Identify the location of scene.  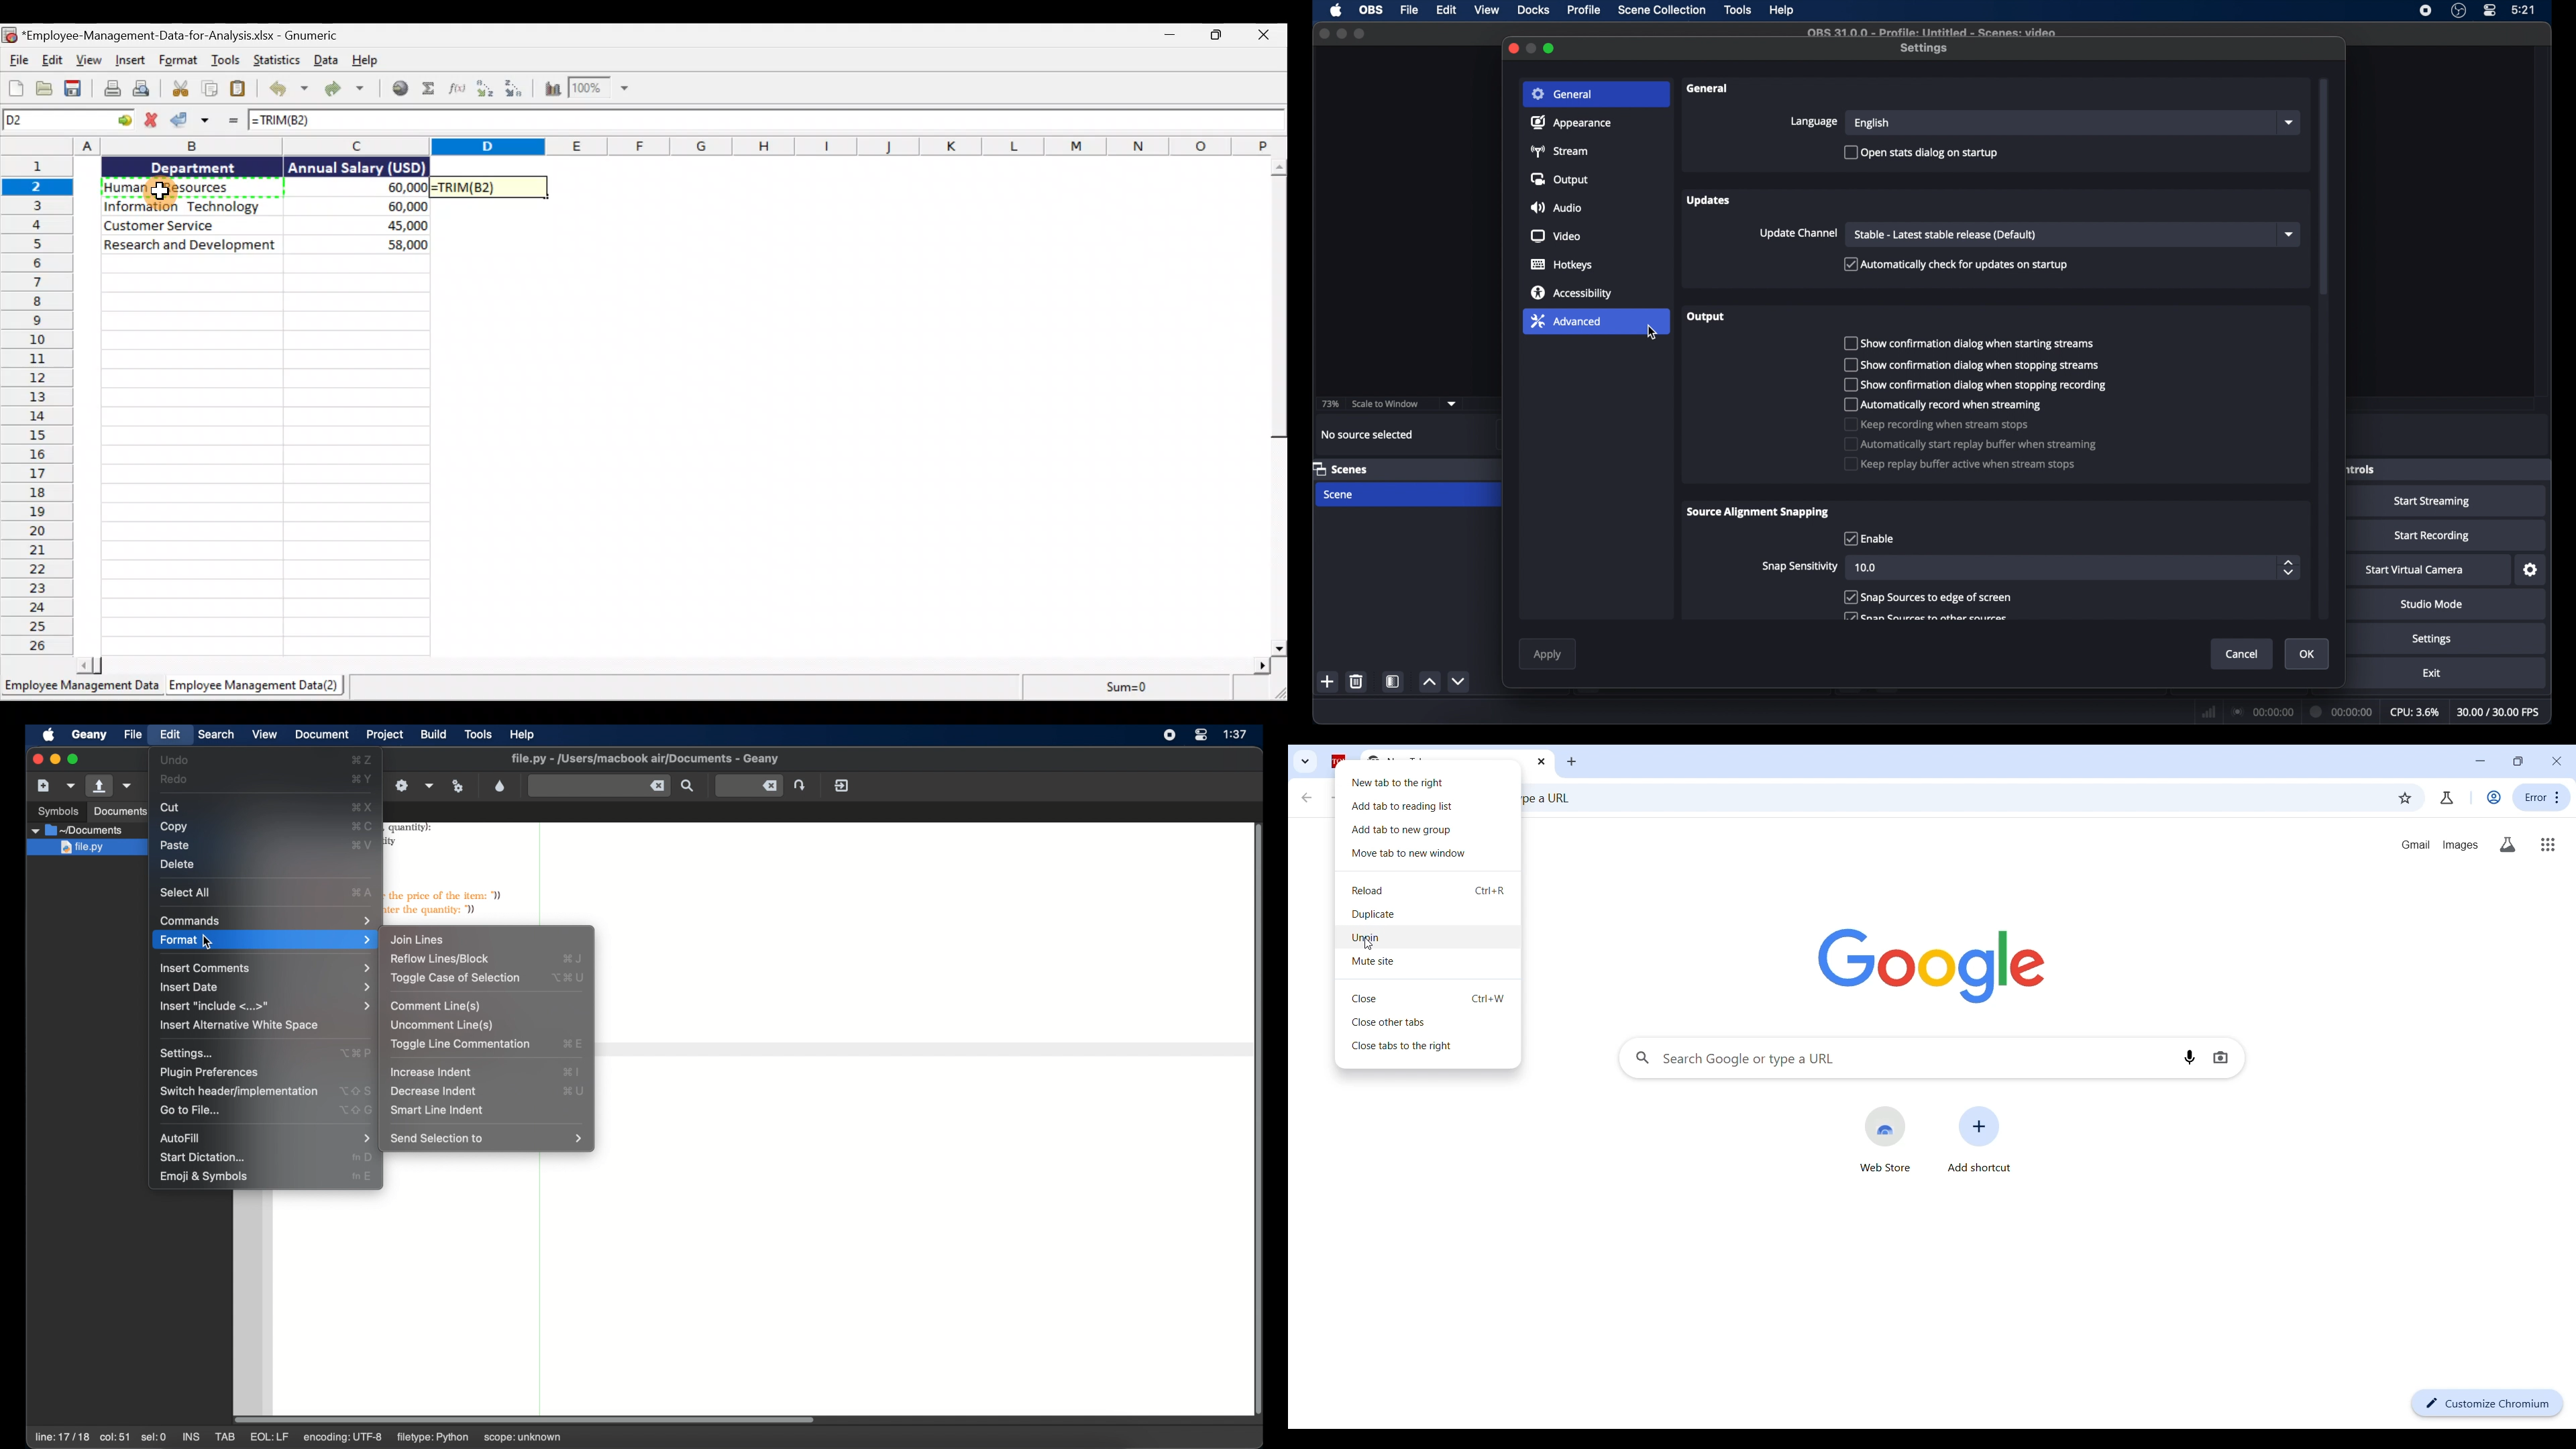
(1339, 494).